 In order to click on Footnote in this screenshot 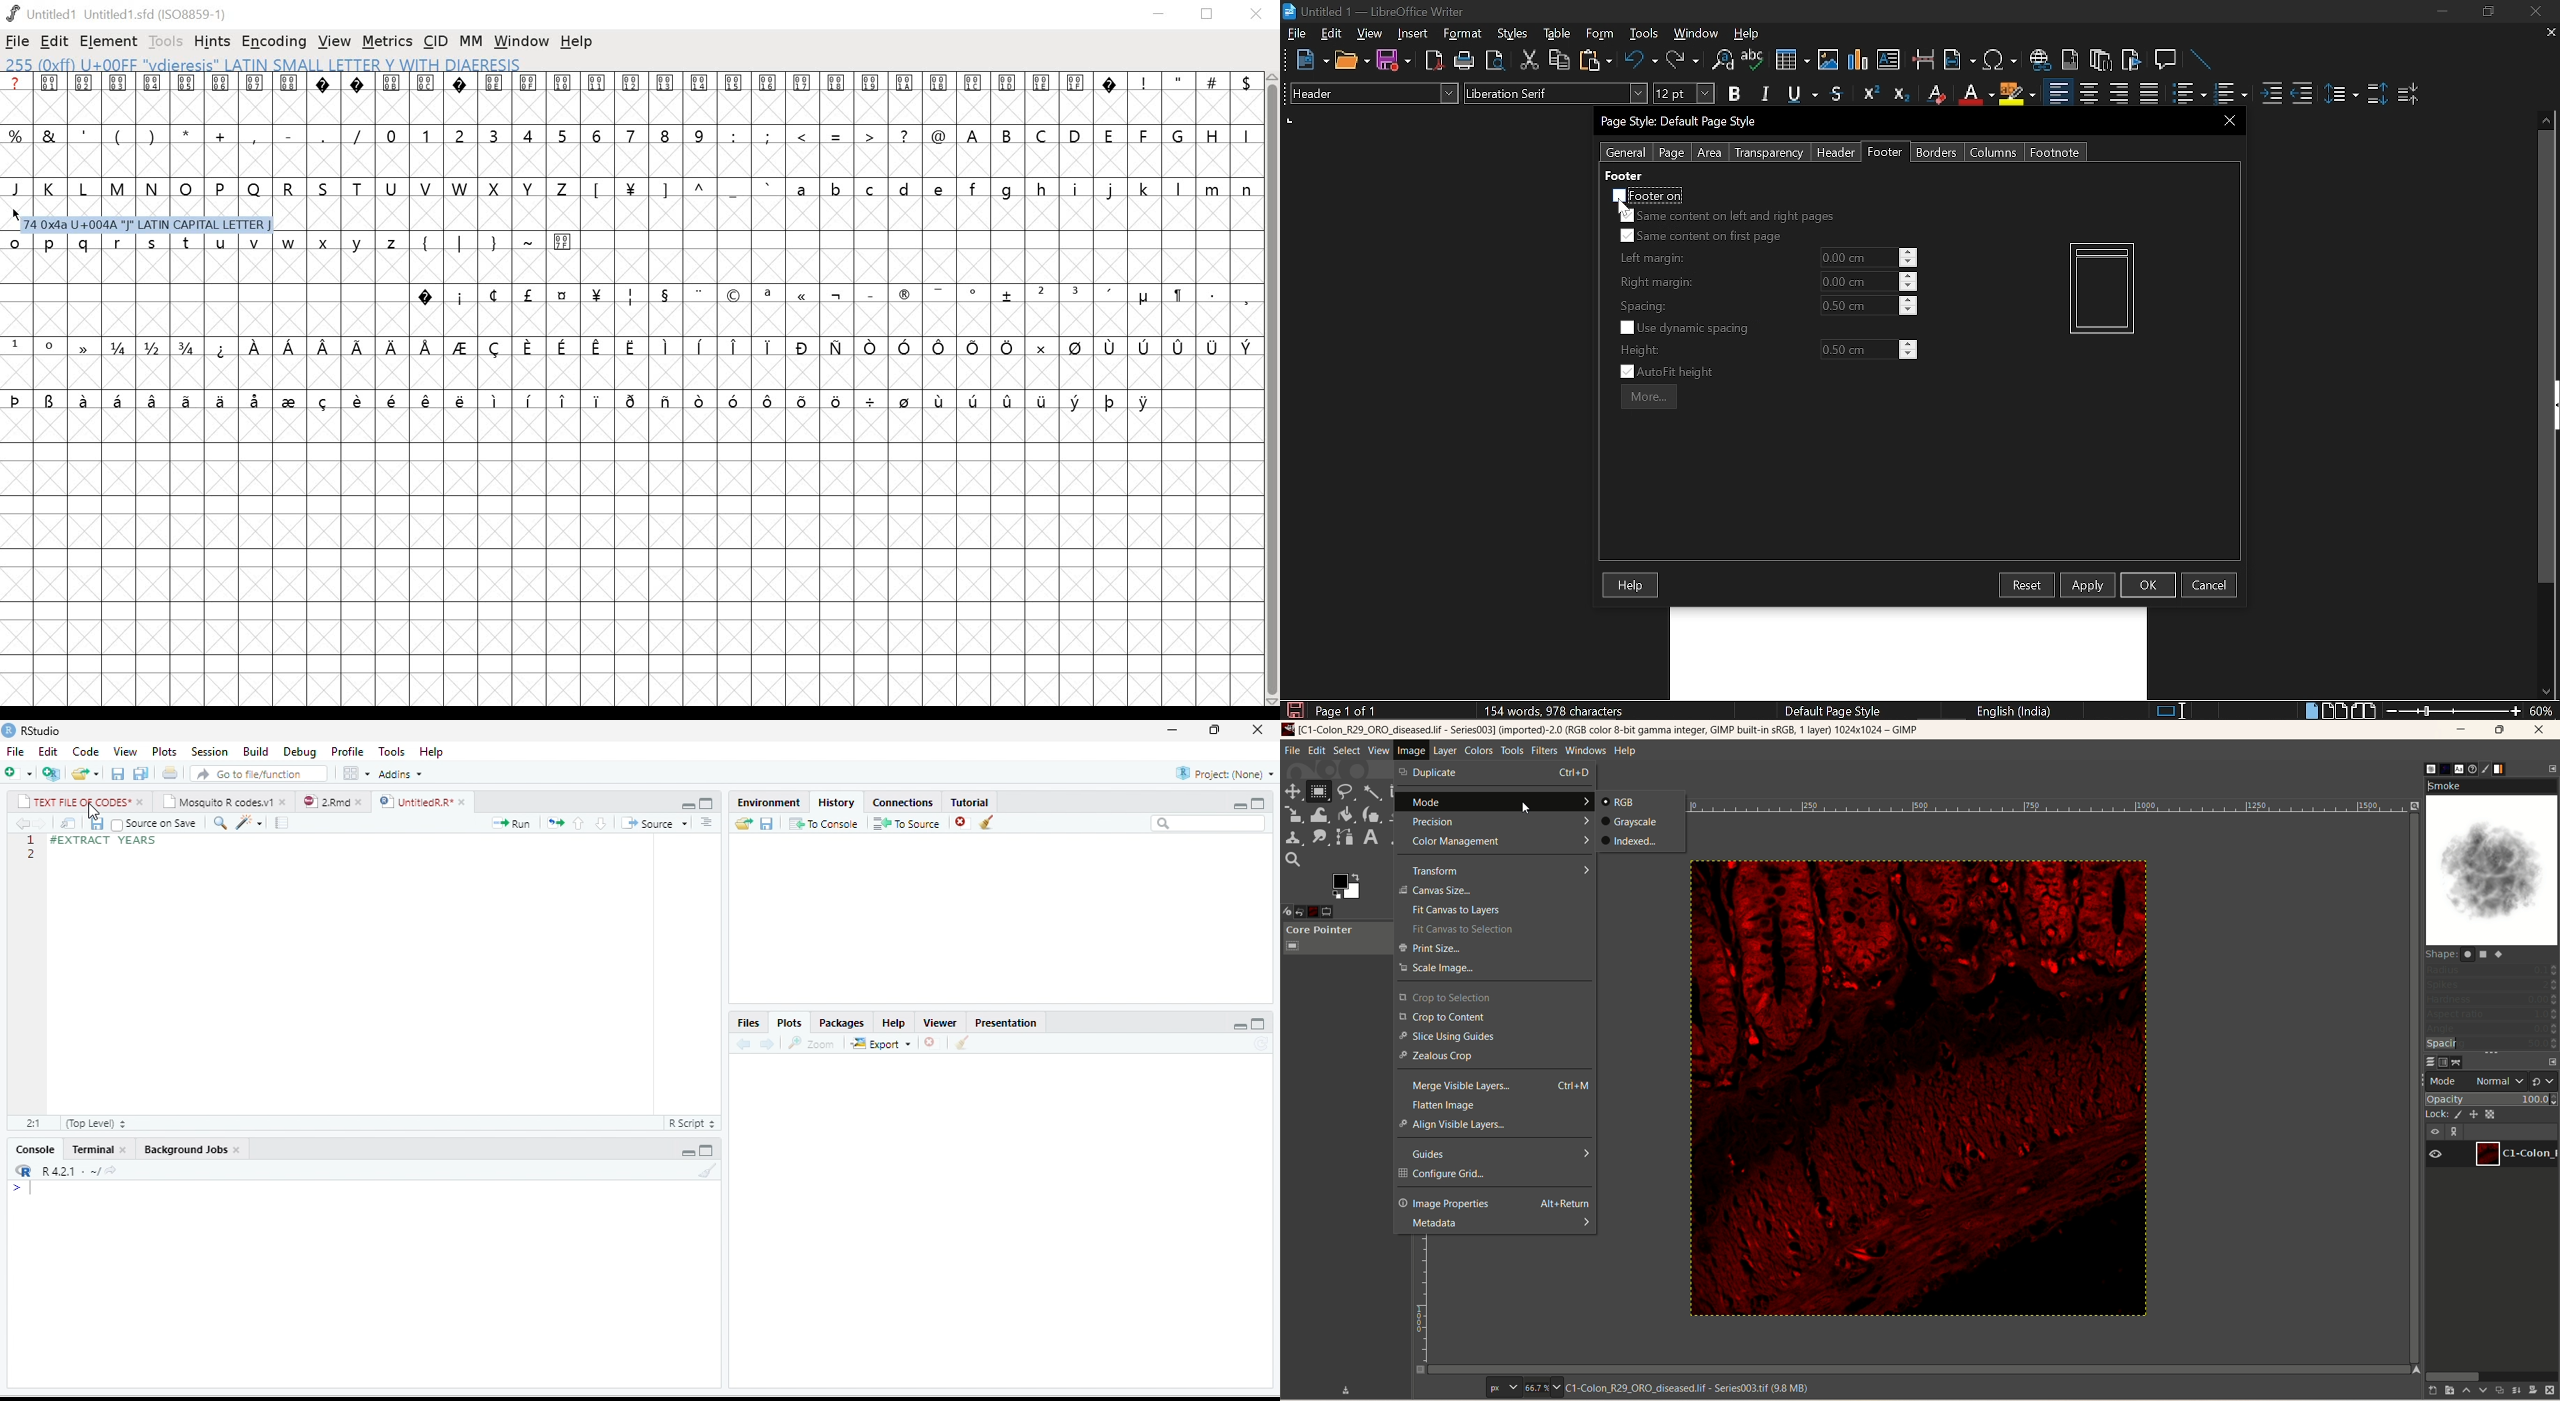, I will do `click(2054, 152)`.